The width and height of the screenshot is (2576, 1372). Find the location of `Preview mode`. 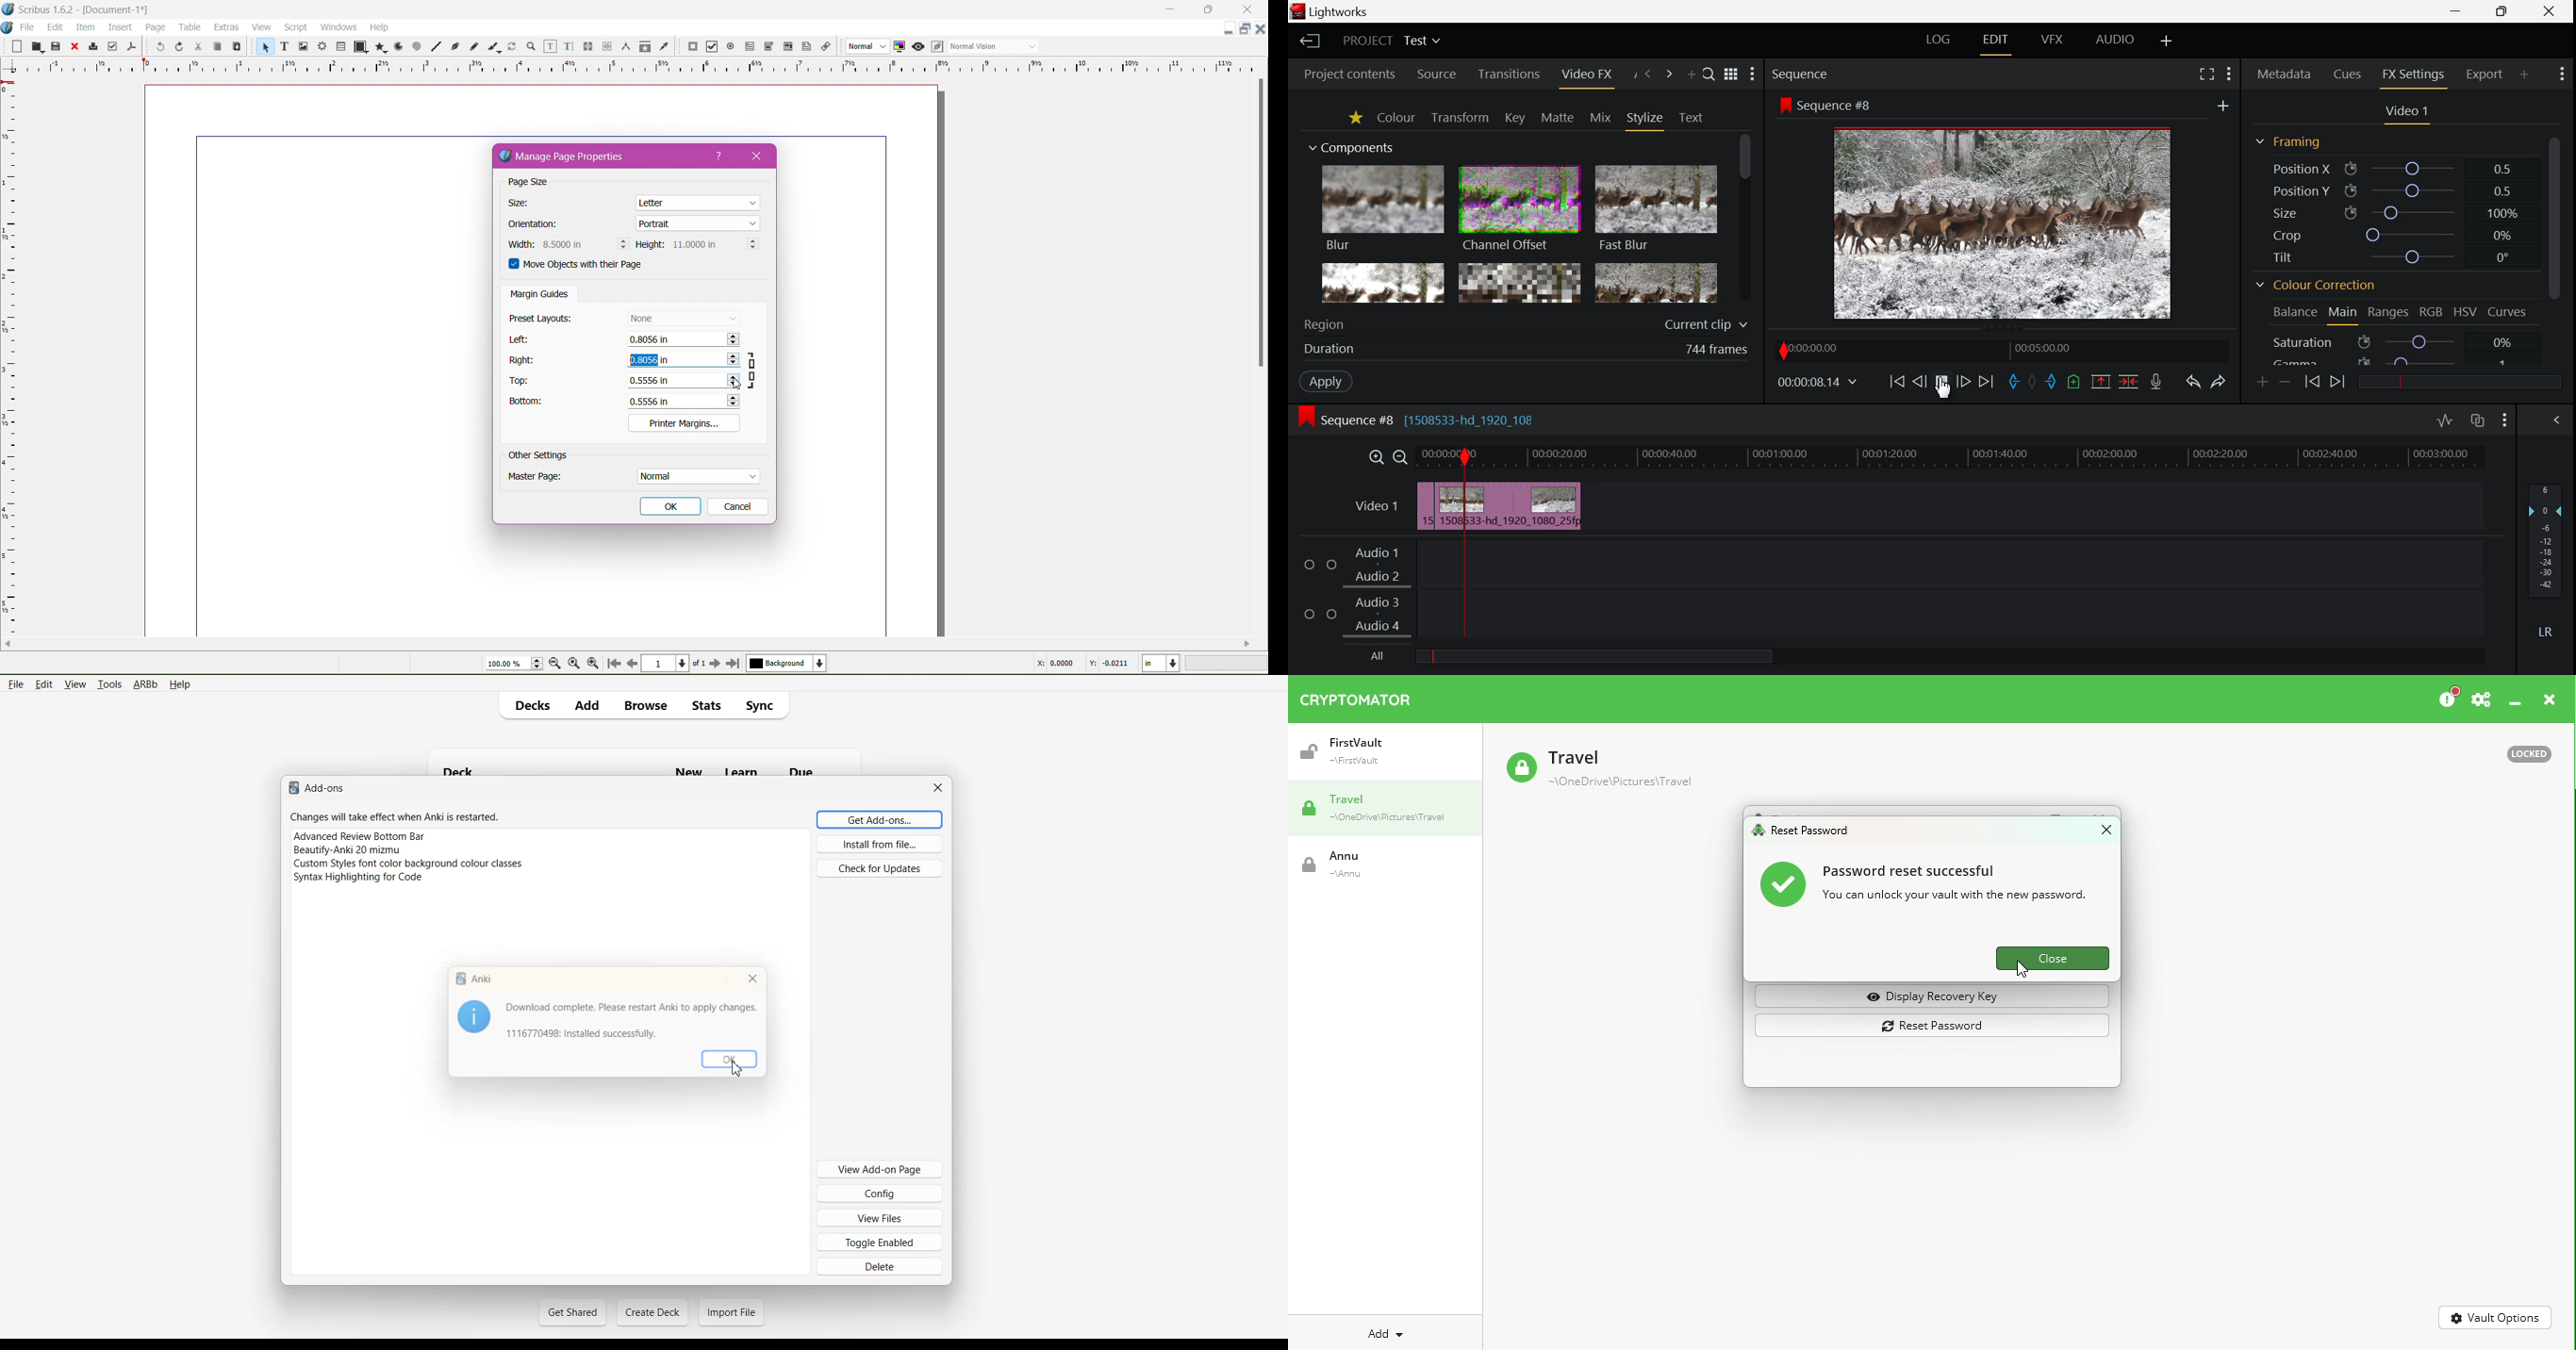

Preview mode is located at coordinates (918, 47).